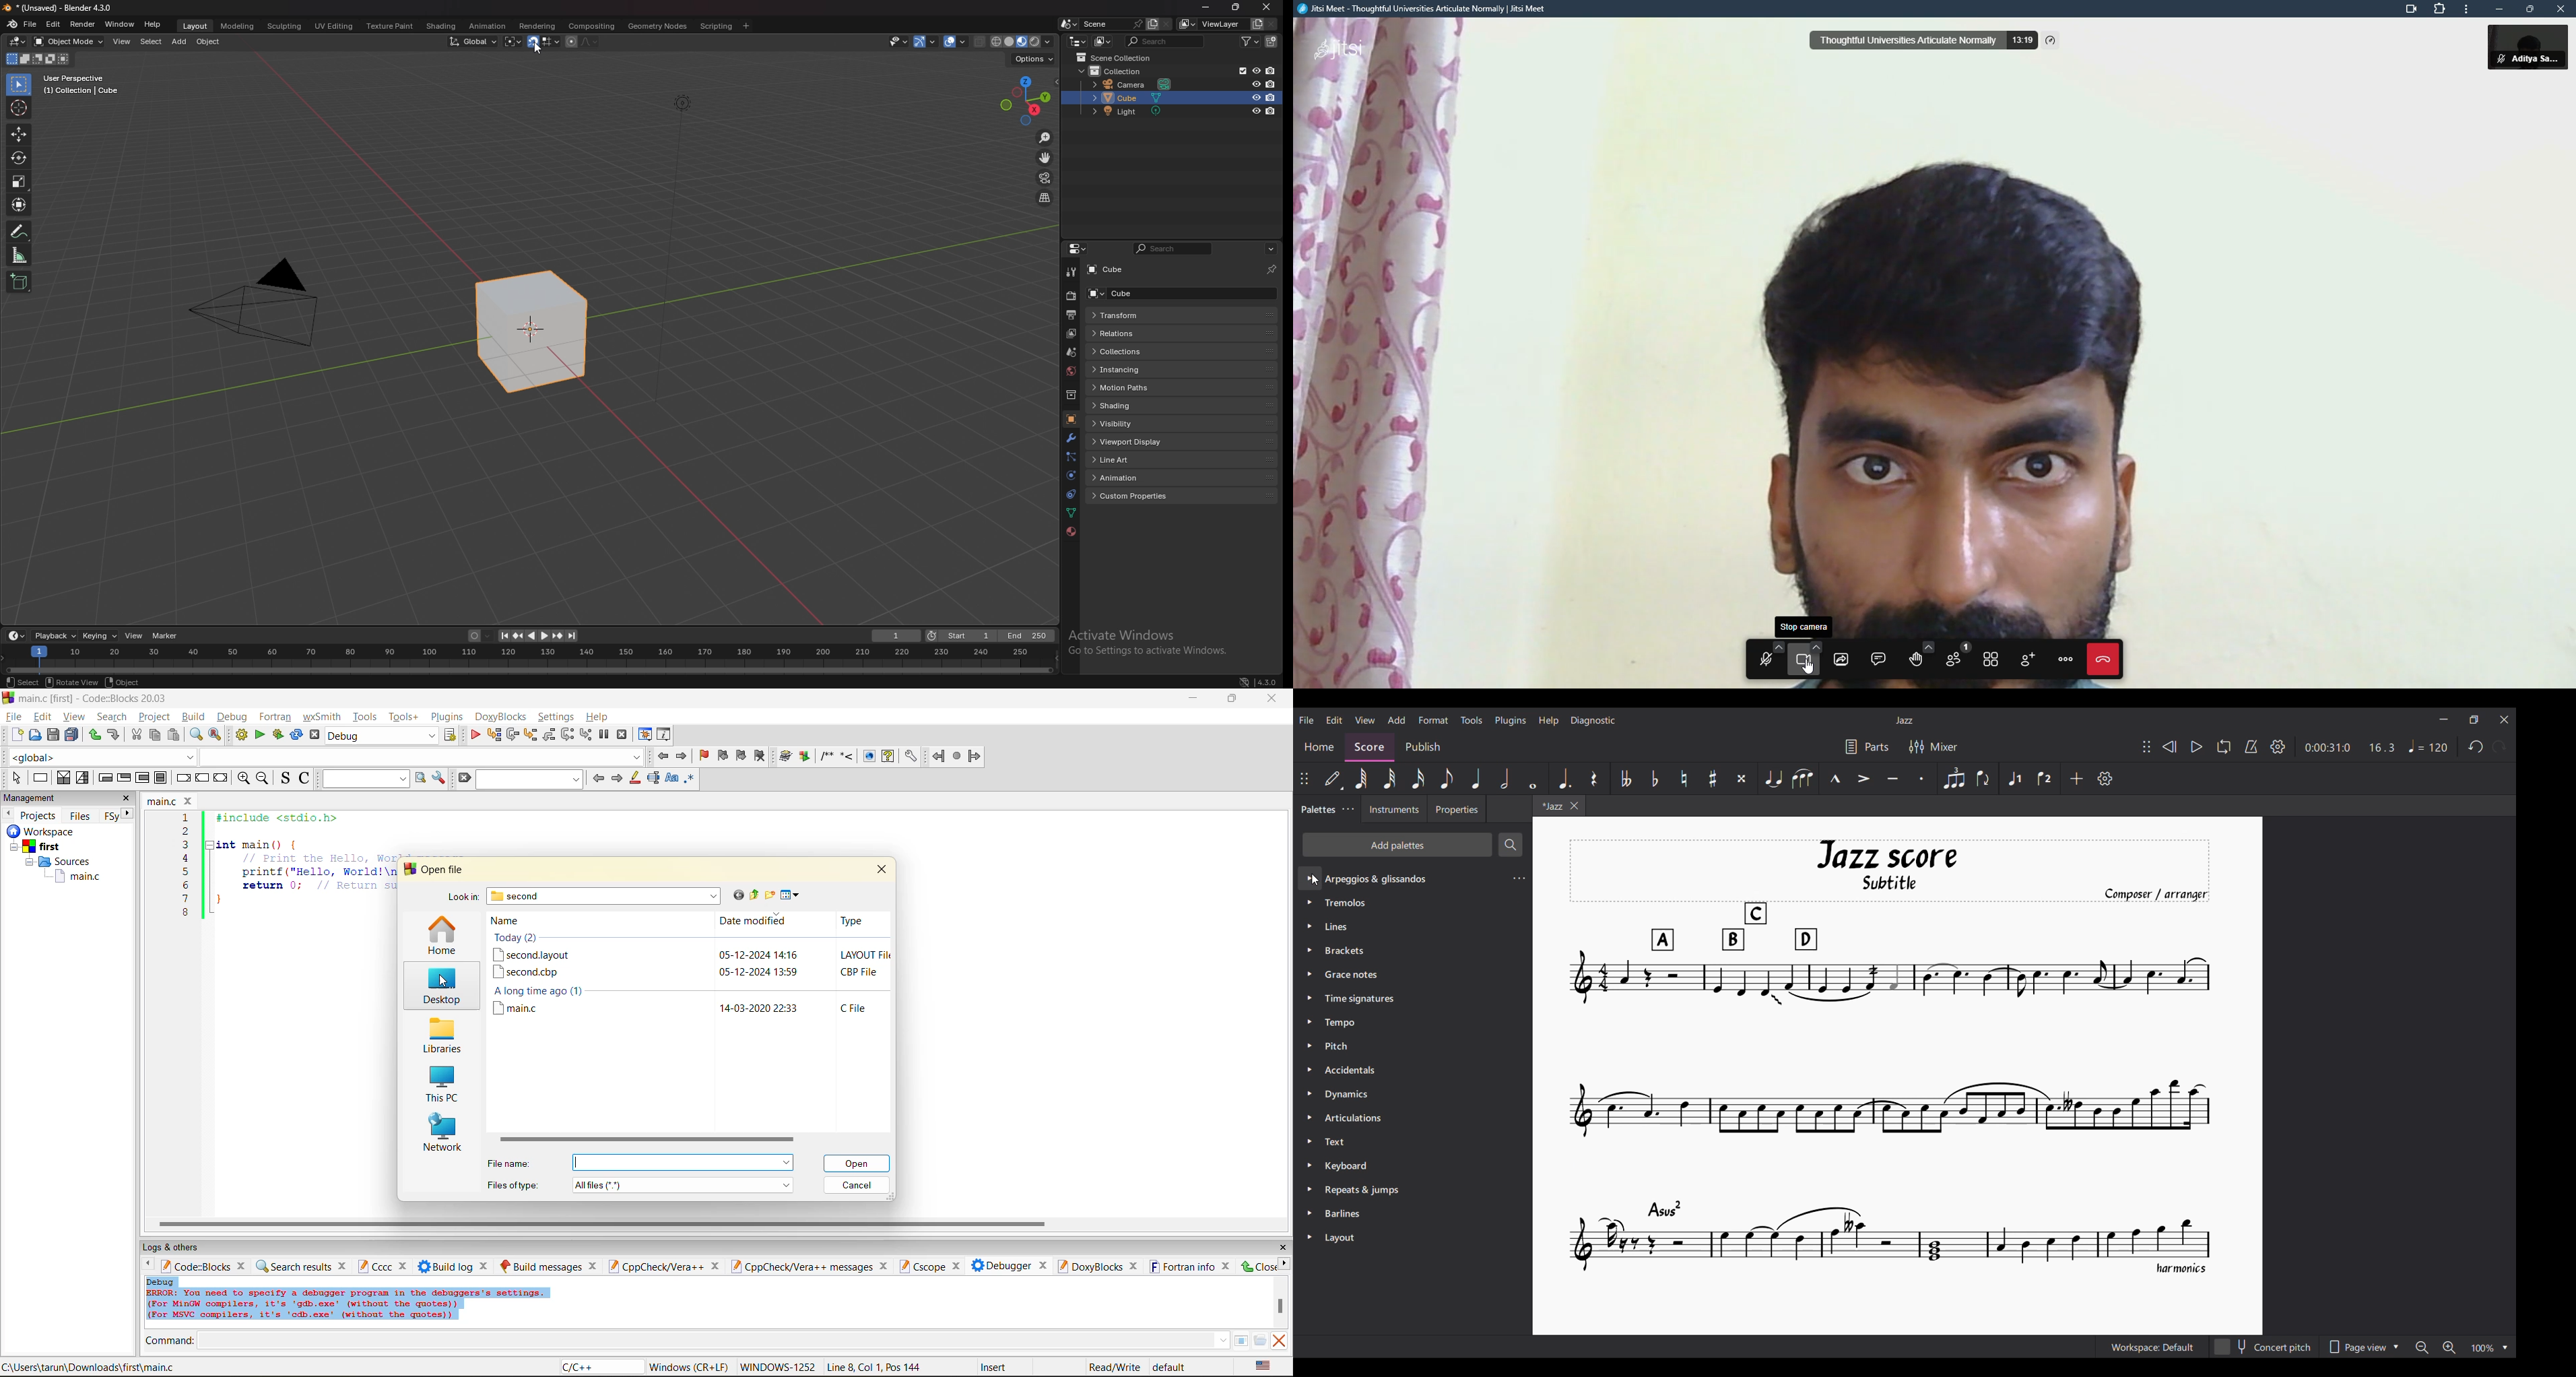 This screenshot has height=1400, width=2576. I want to click on management, so click(32, 799).